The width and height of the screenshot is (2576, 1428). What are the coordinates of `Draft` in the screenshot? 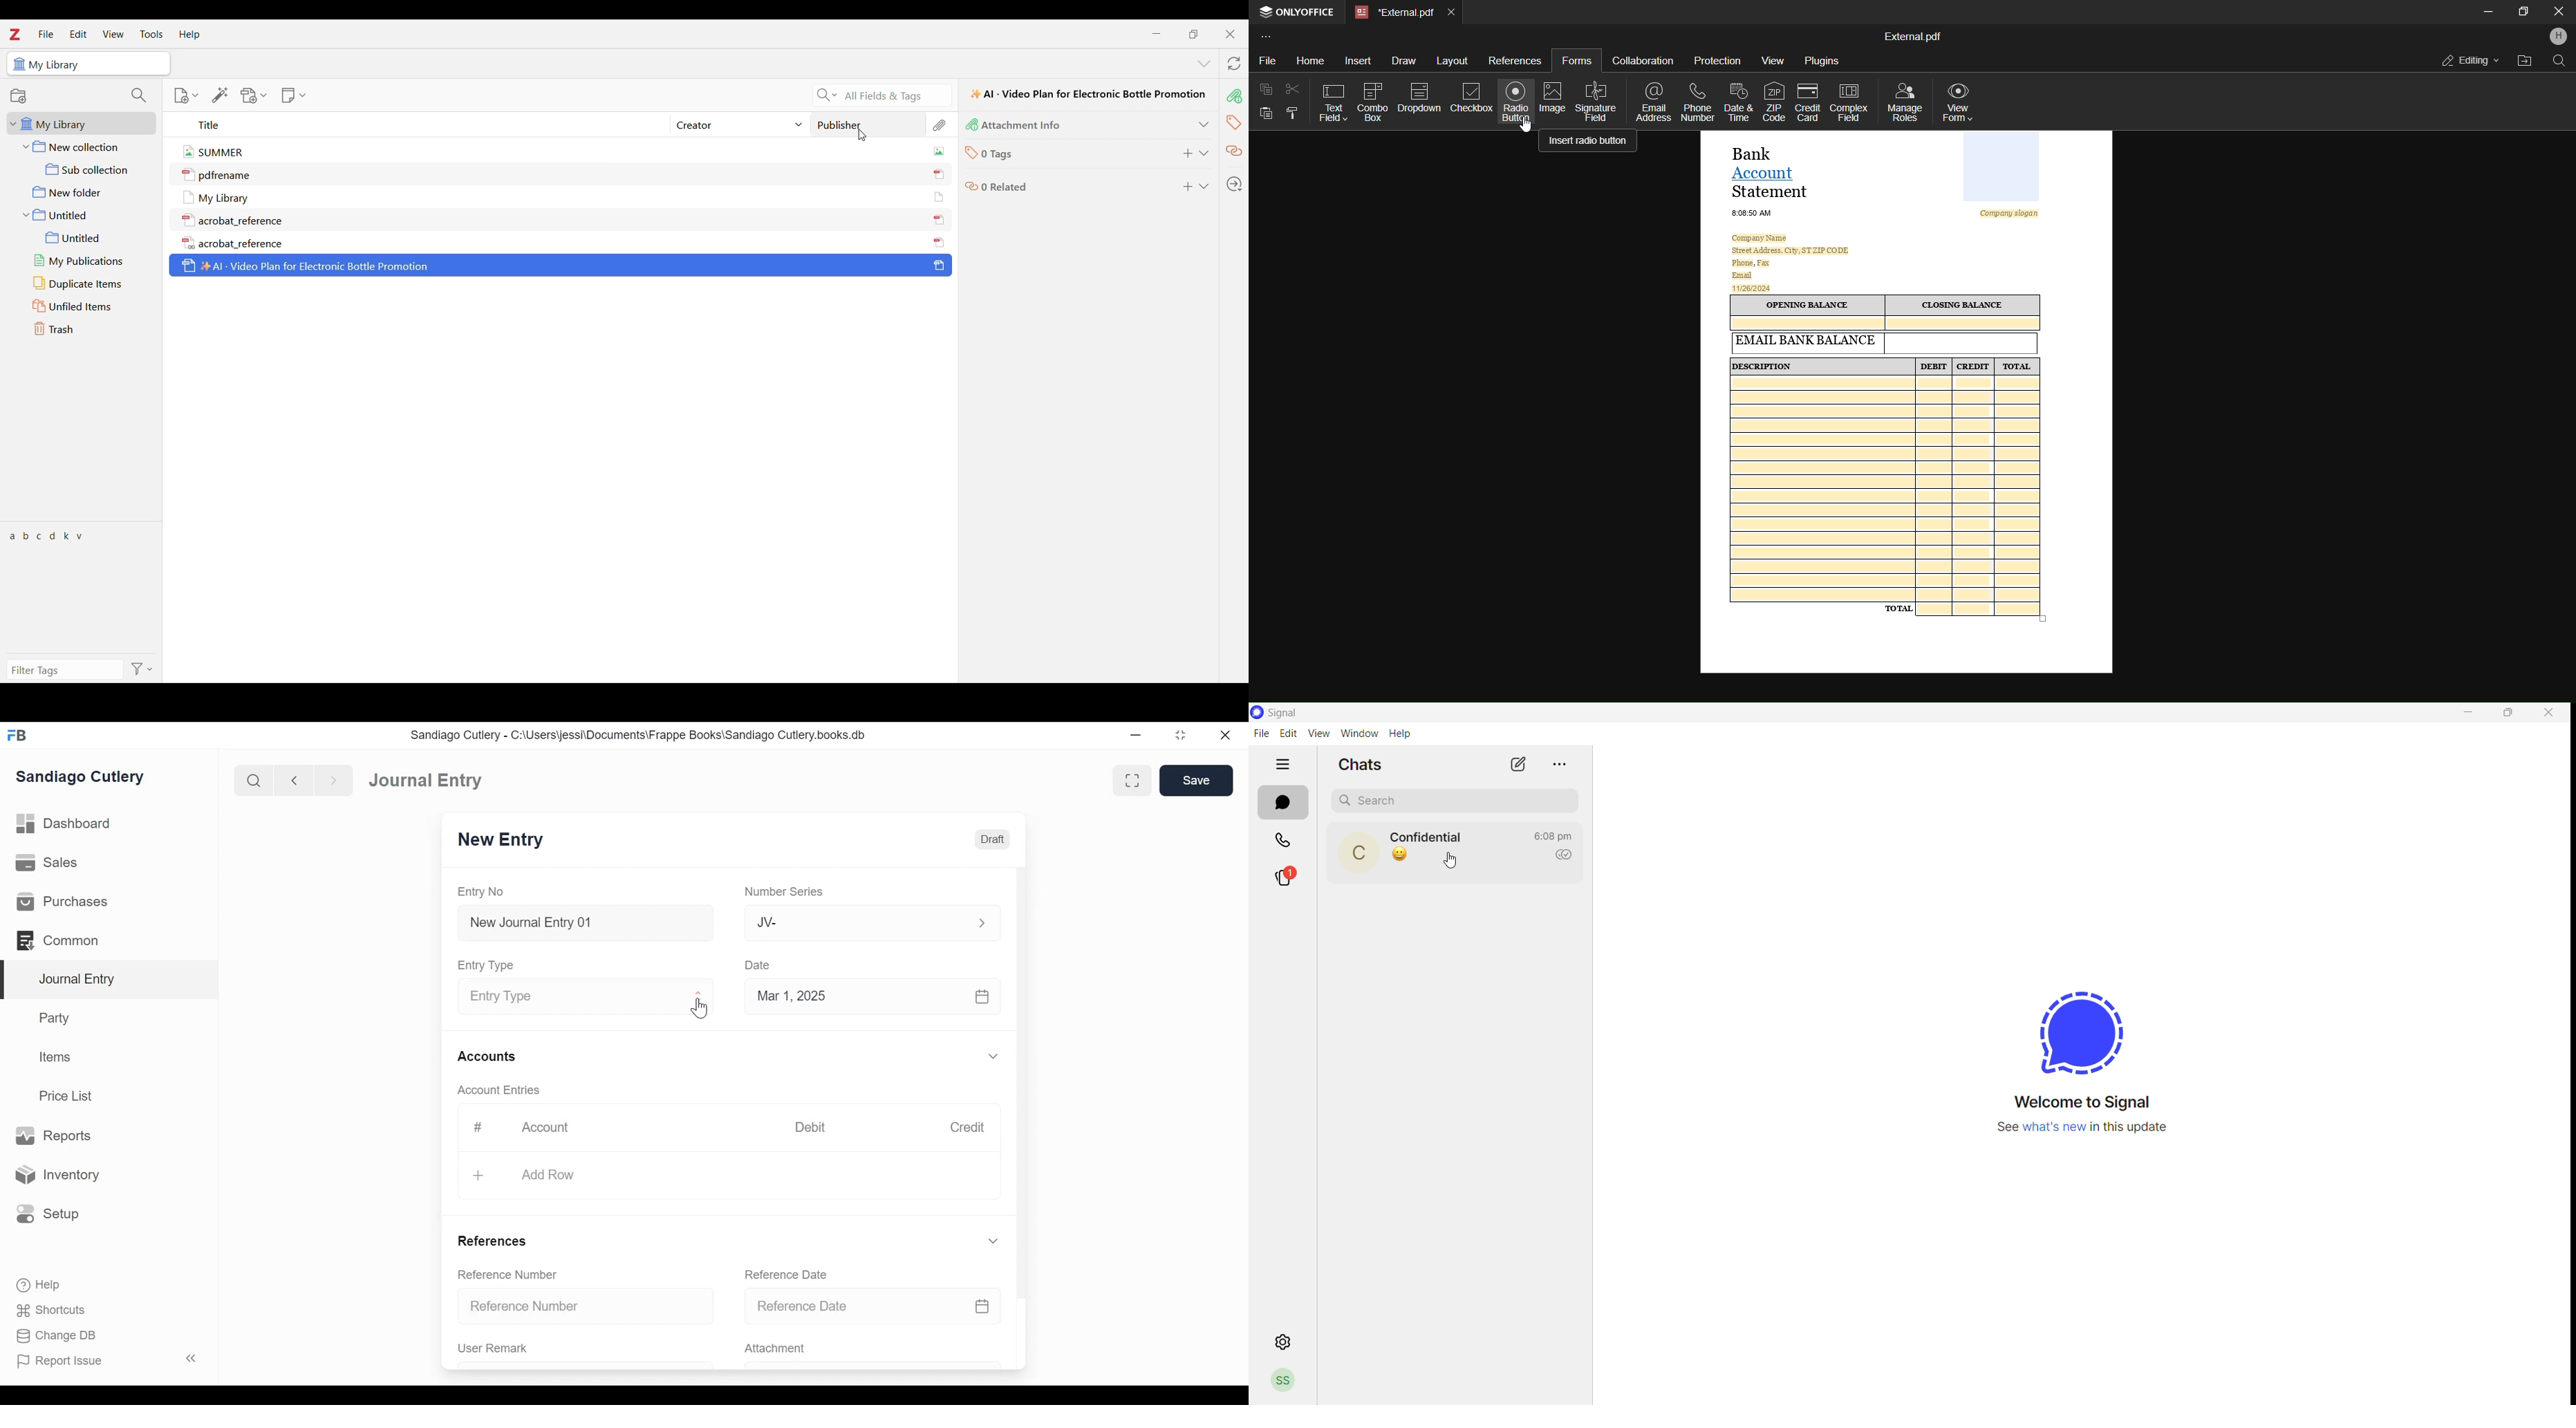 It's located at (991, 839).